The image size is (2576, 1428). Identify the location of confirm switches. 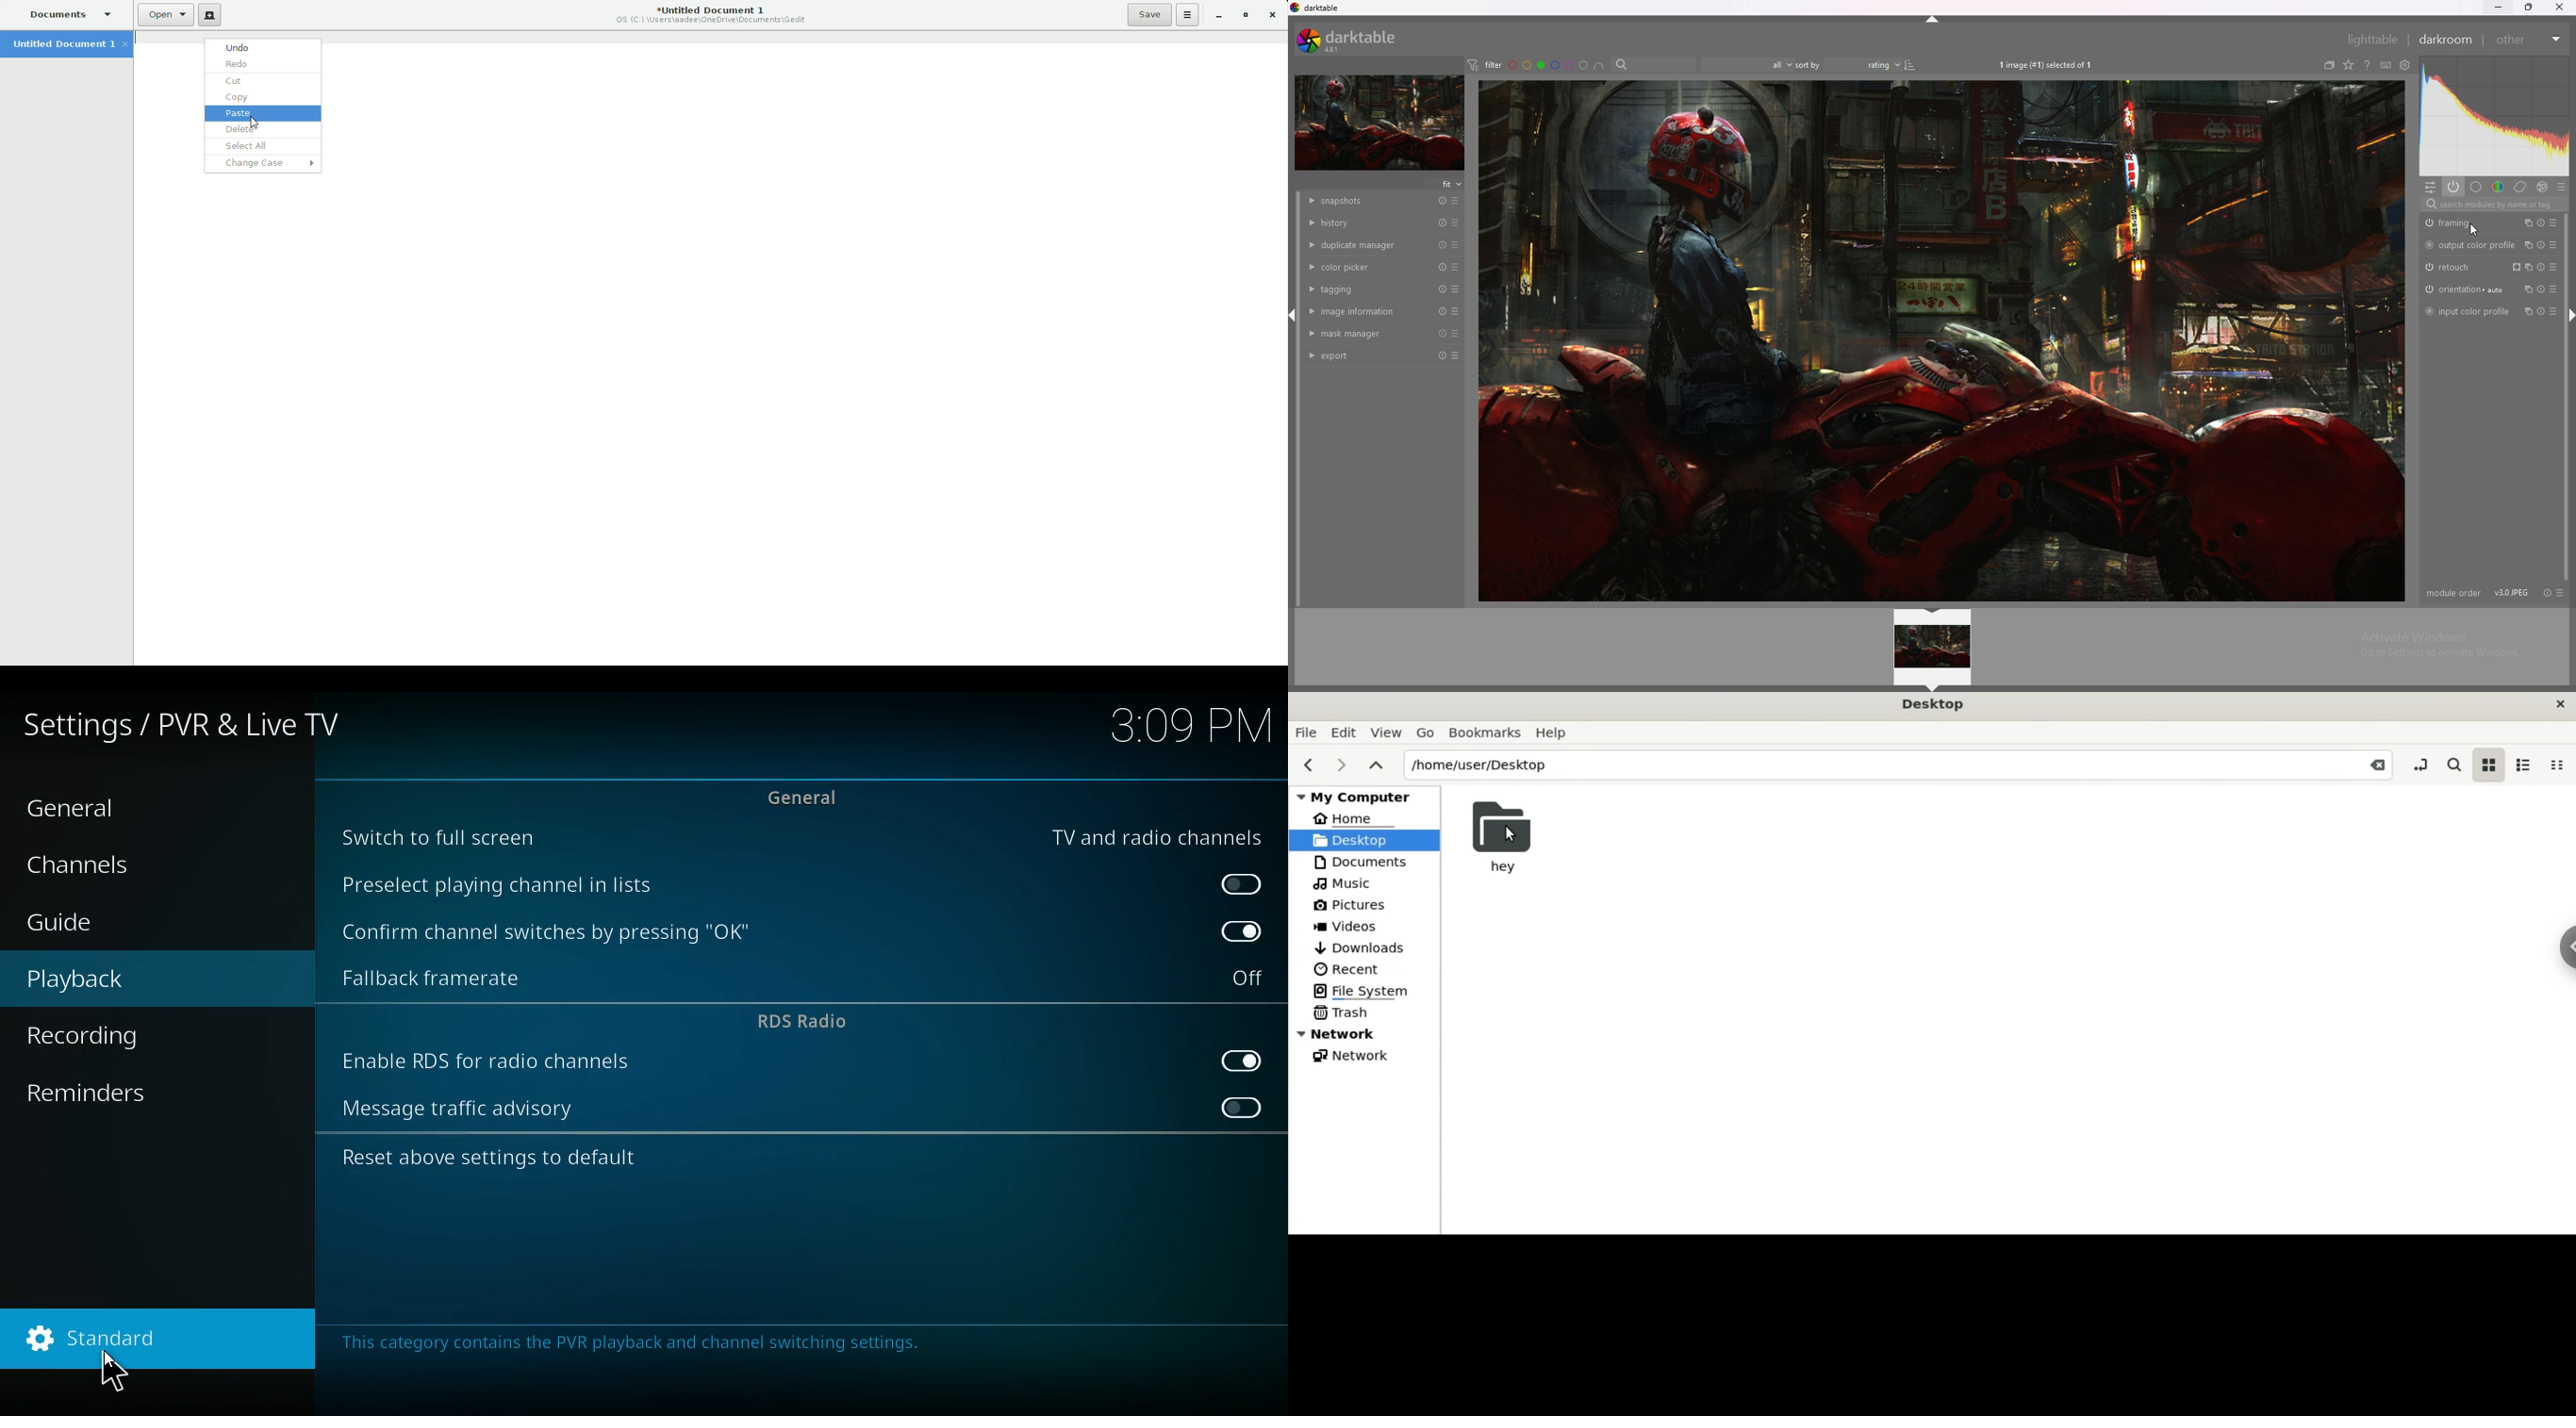
(553, 933).